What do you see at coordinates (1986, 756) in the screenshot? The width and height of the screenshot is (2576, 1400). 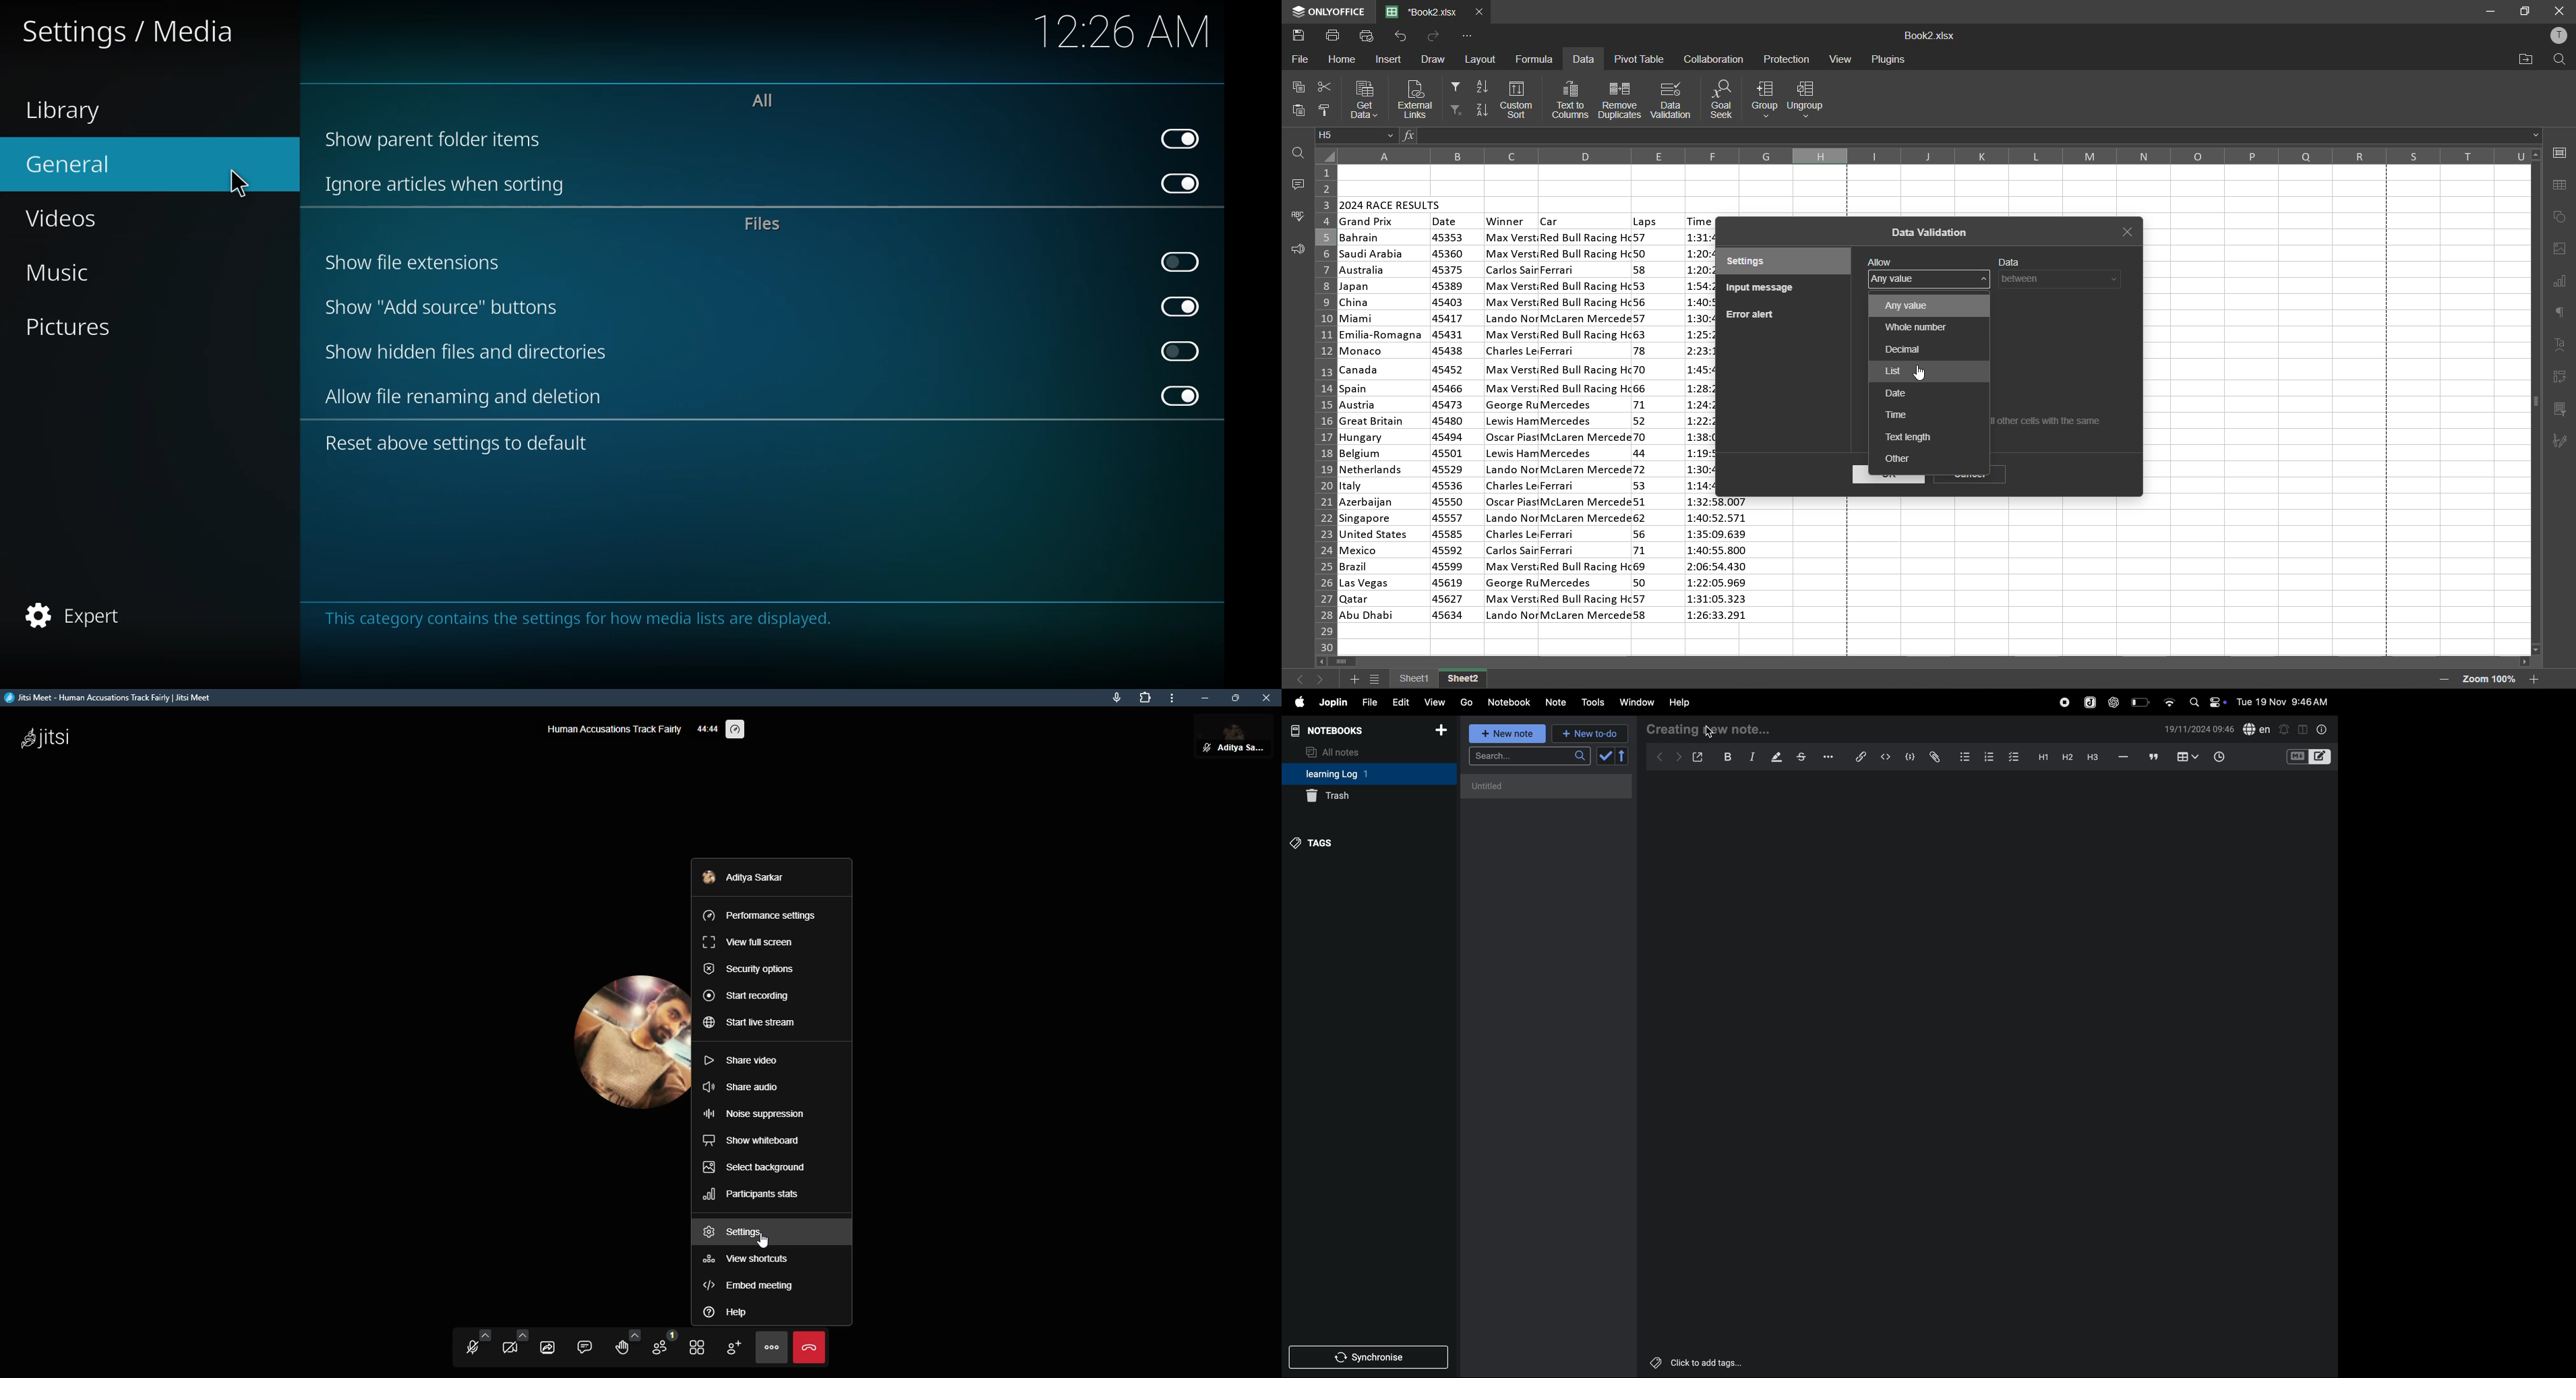 I see `numbered list` at bounding box center [1986, 756].